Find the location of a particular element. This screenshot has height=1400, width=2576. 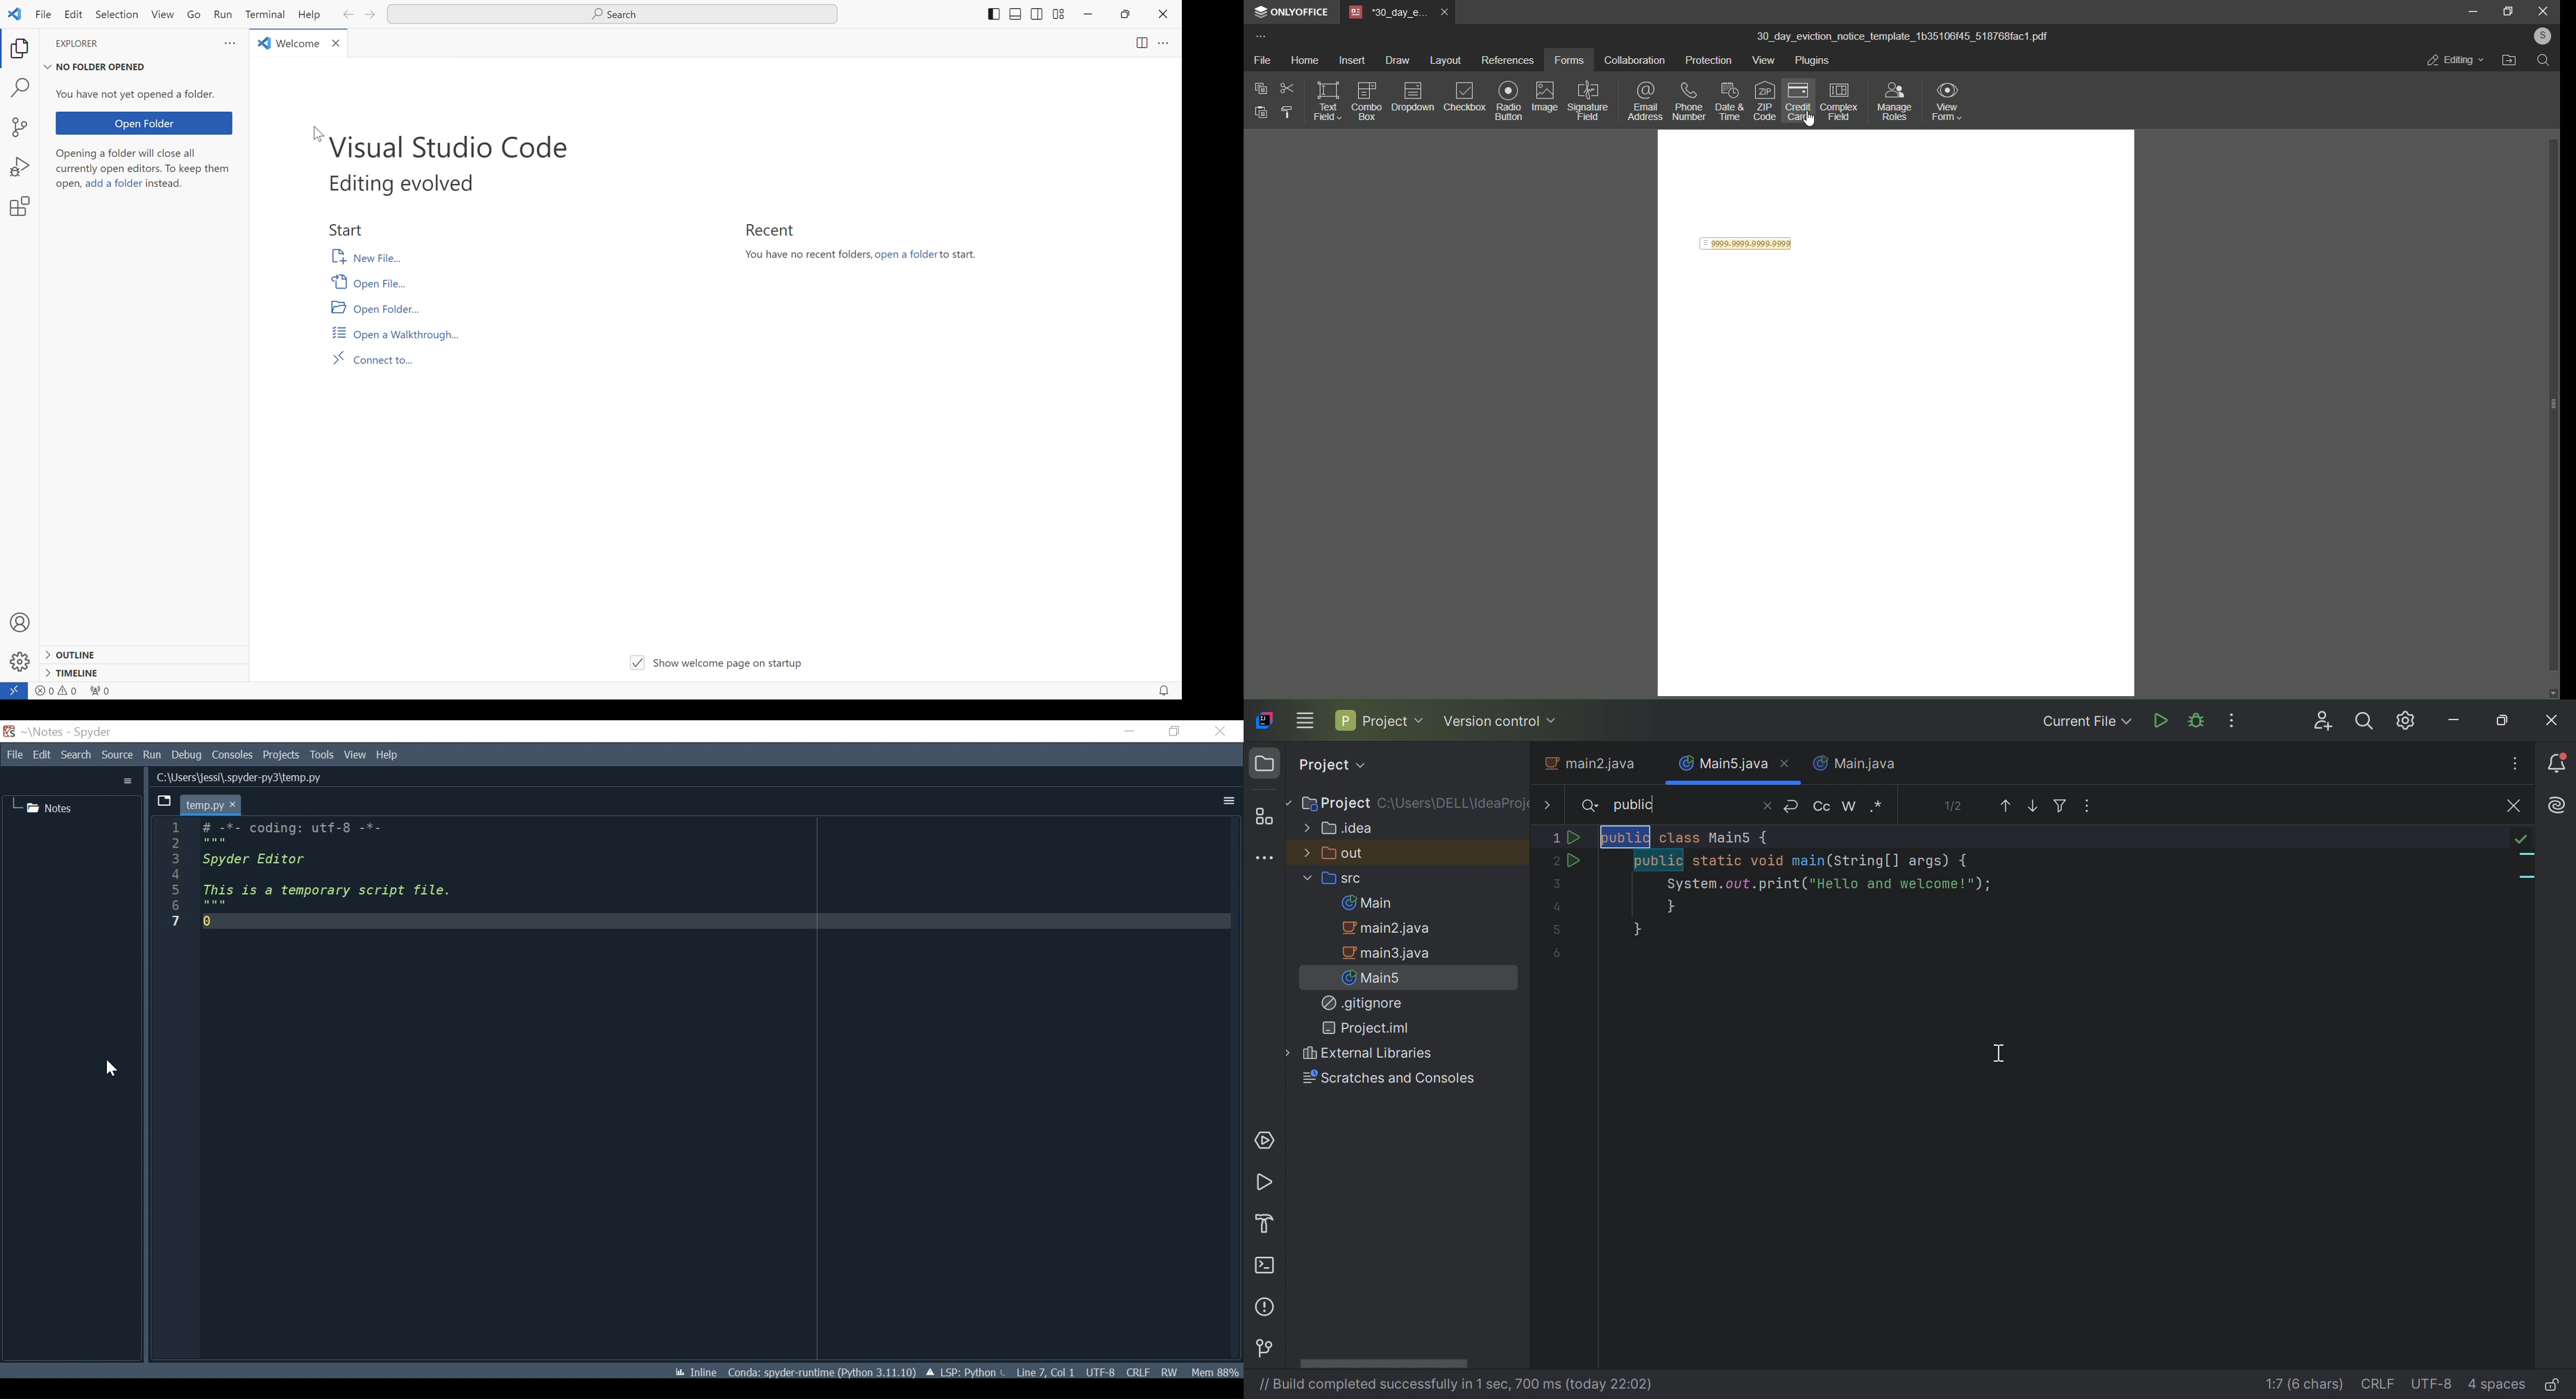

Debug is located at coordinates (187, 755).